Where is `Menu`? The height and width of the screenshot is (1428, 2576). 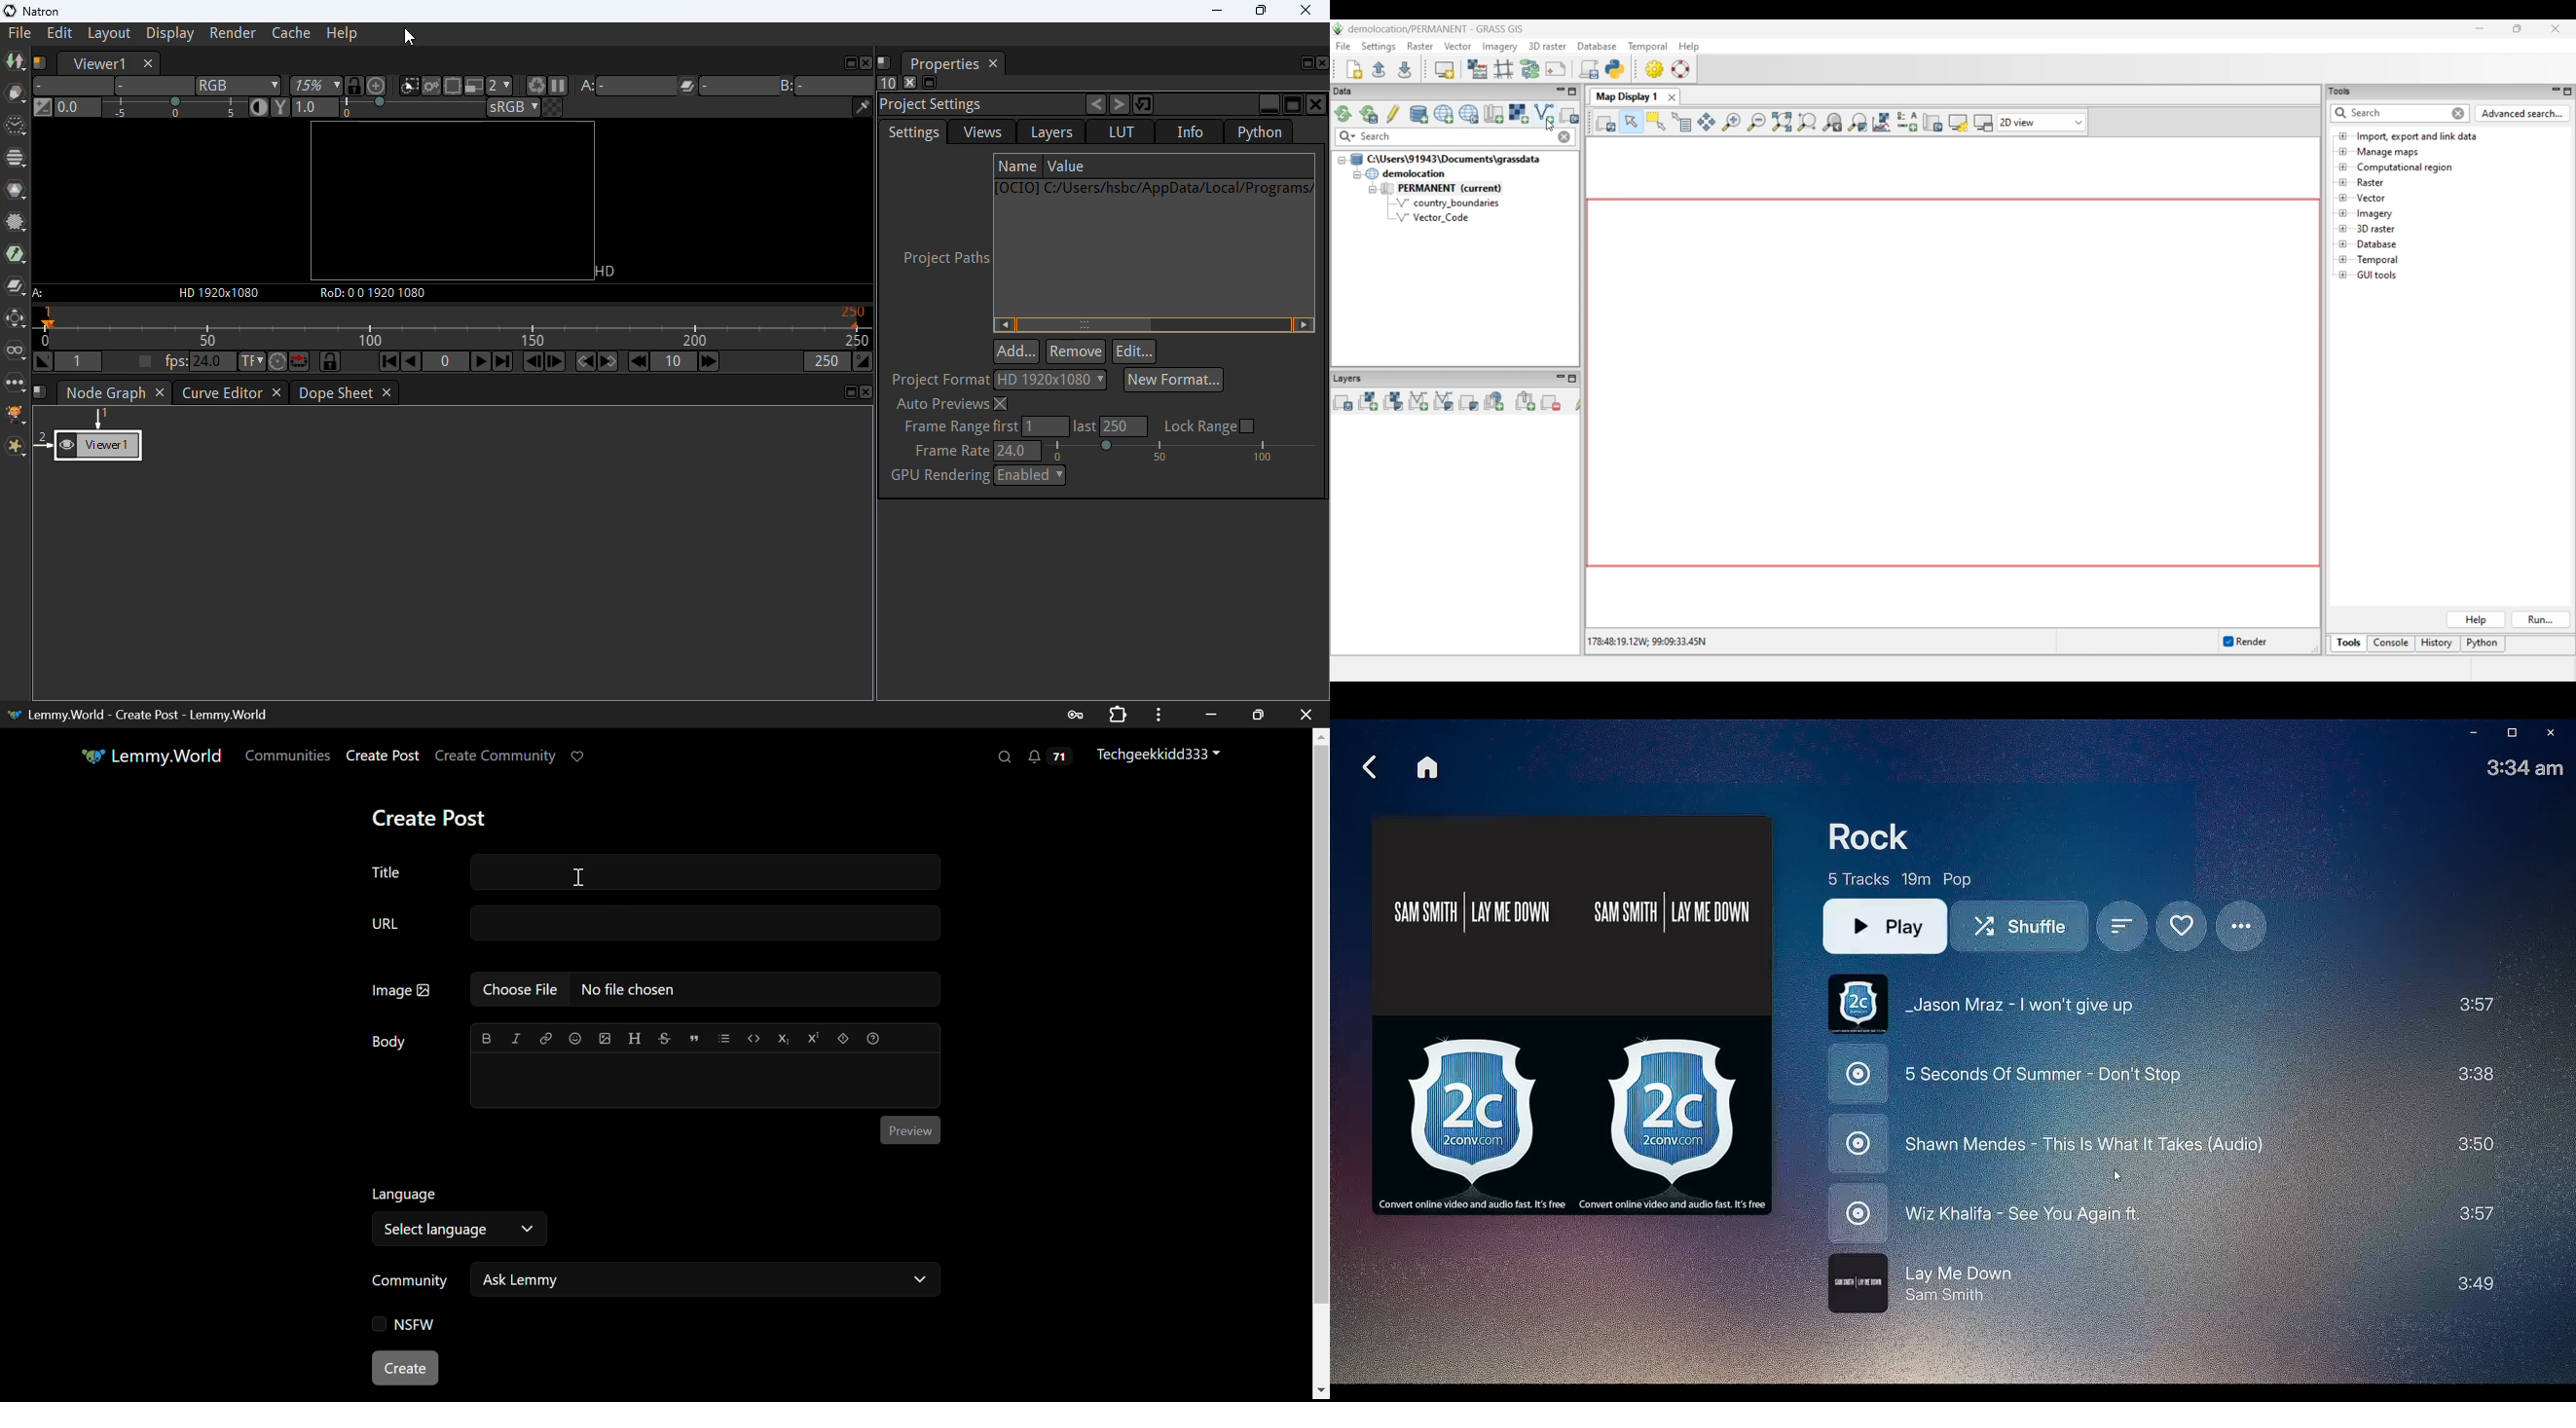
Menu is located at coordinates (1159, 714).